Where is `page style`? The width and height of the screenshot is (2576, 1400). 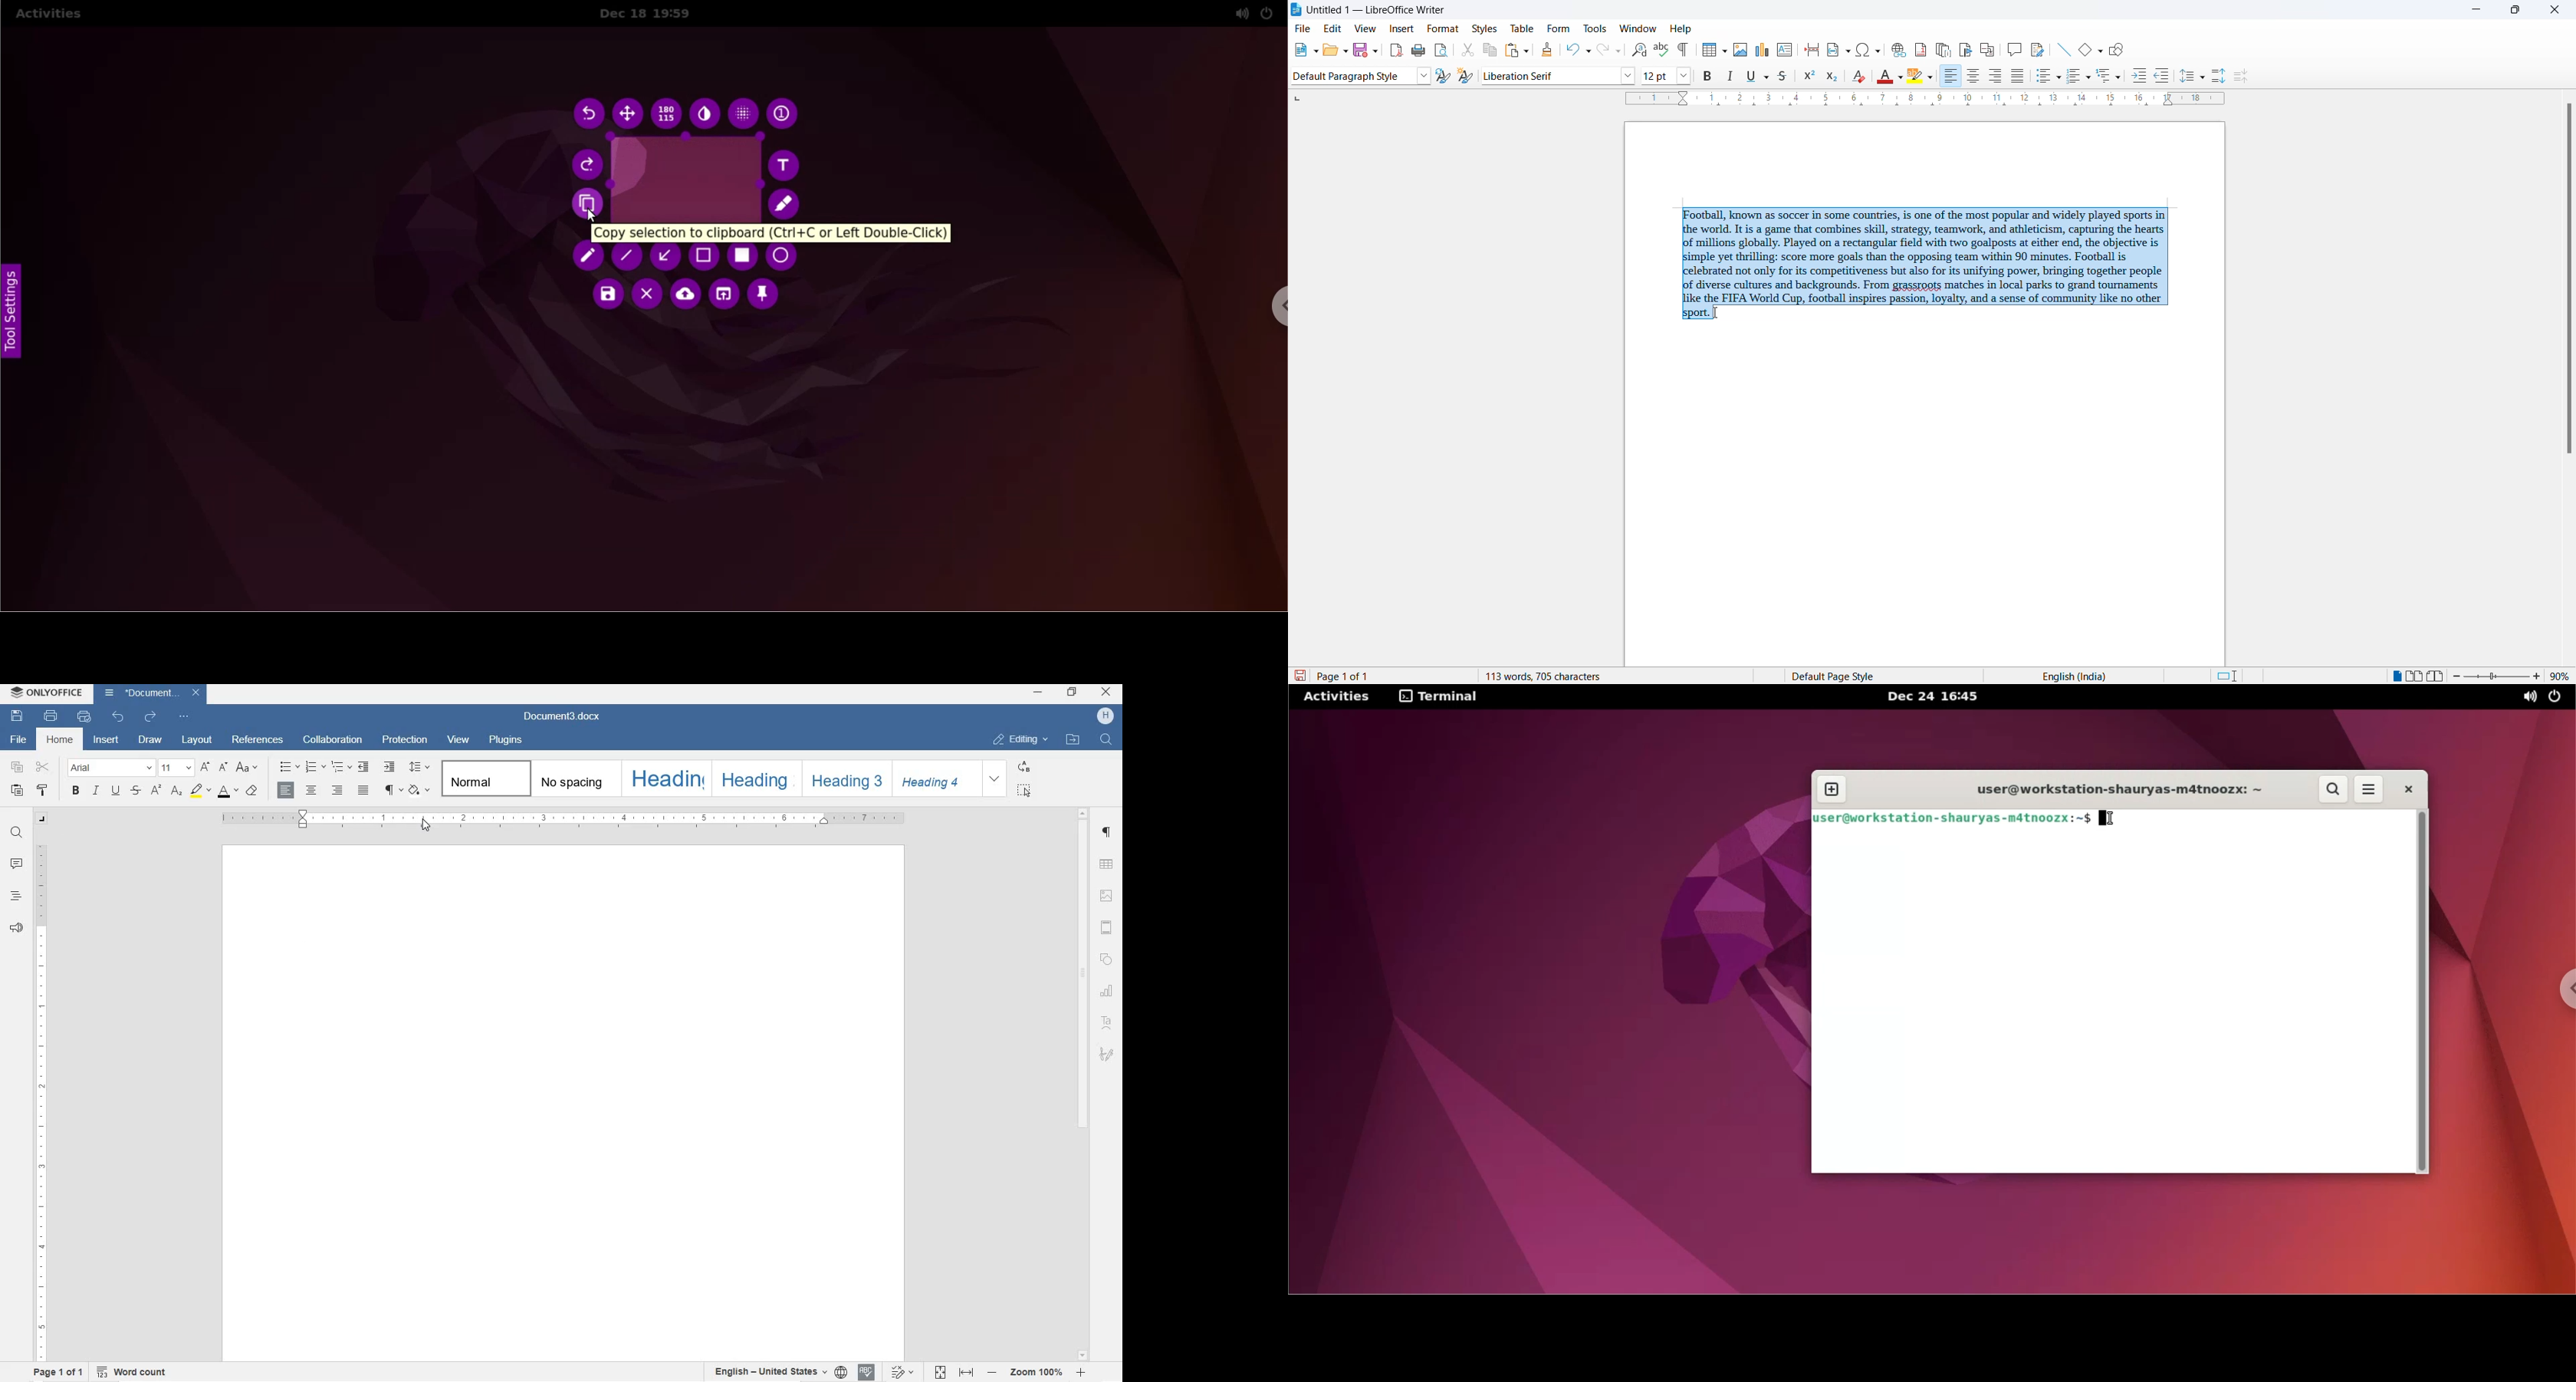 page style is located at coordinates (1897, 676).